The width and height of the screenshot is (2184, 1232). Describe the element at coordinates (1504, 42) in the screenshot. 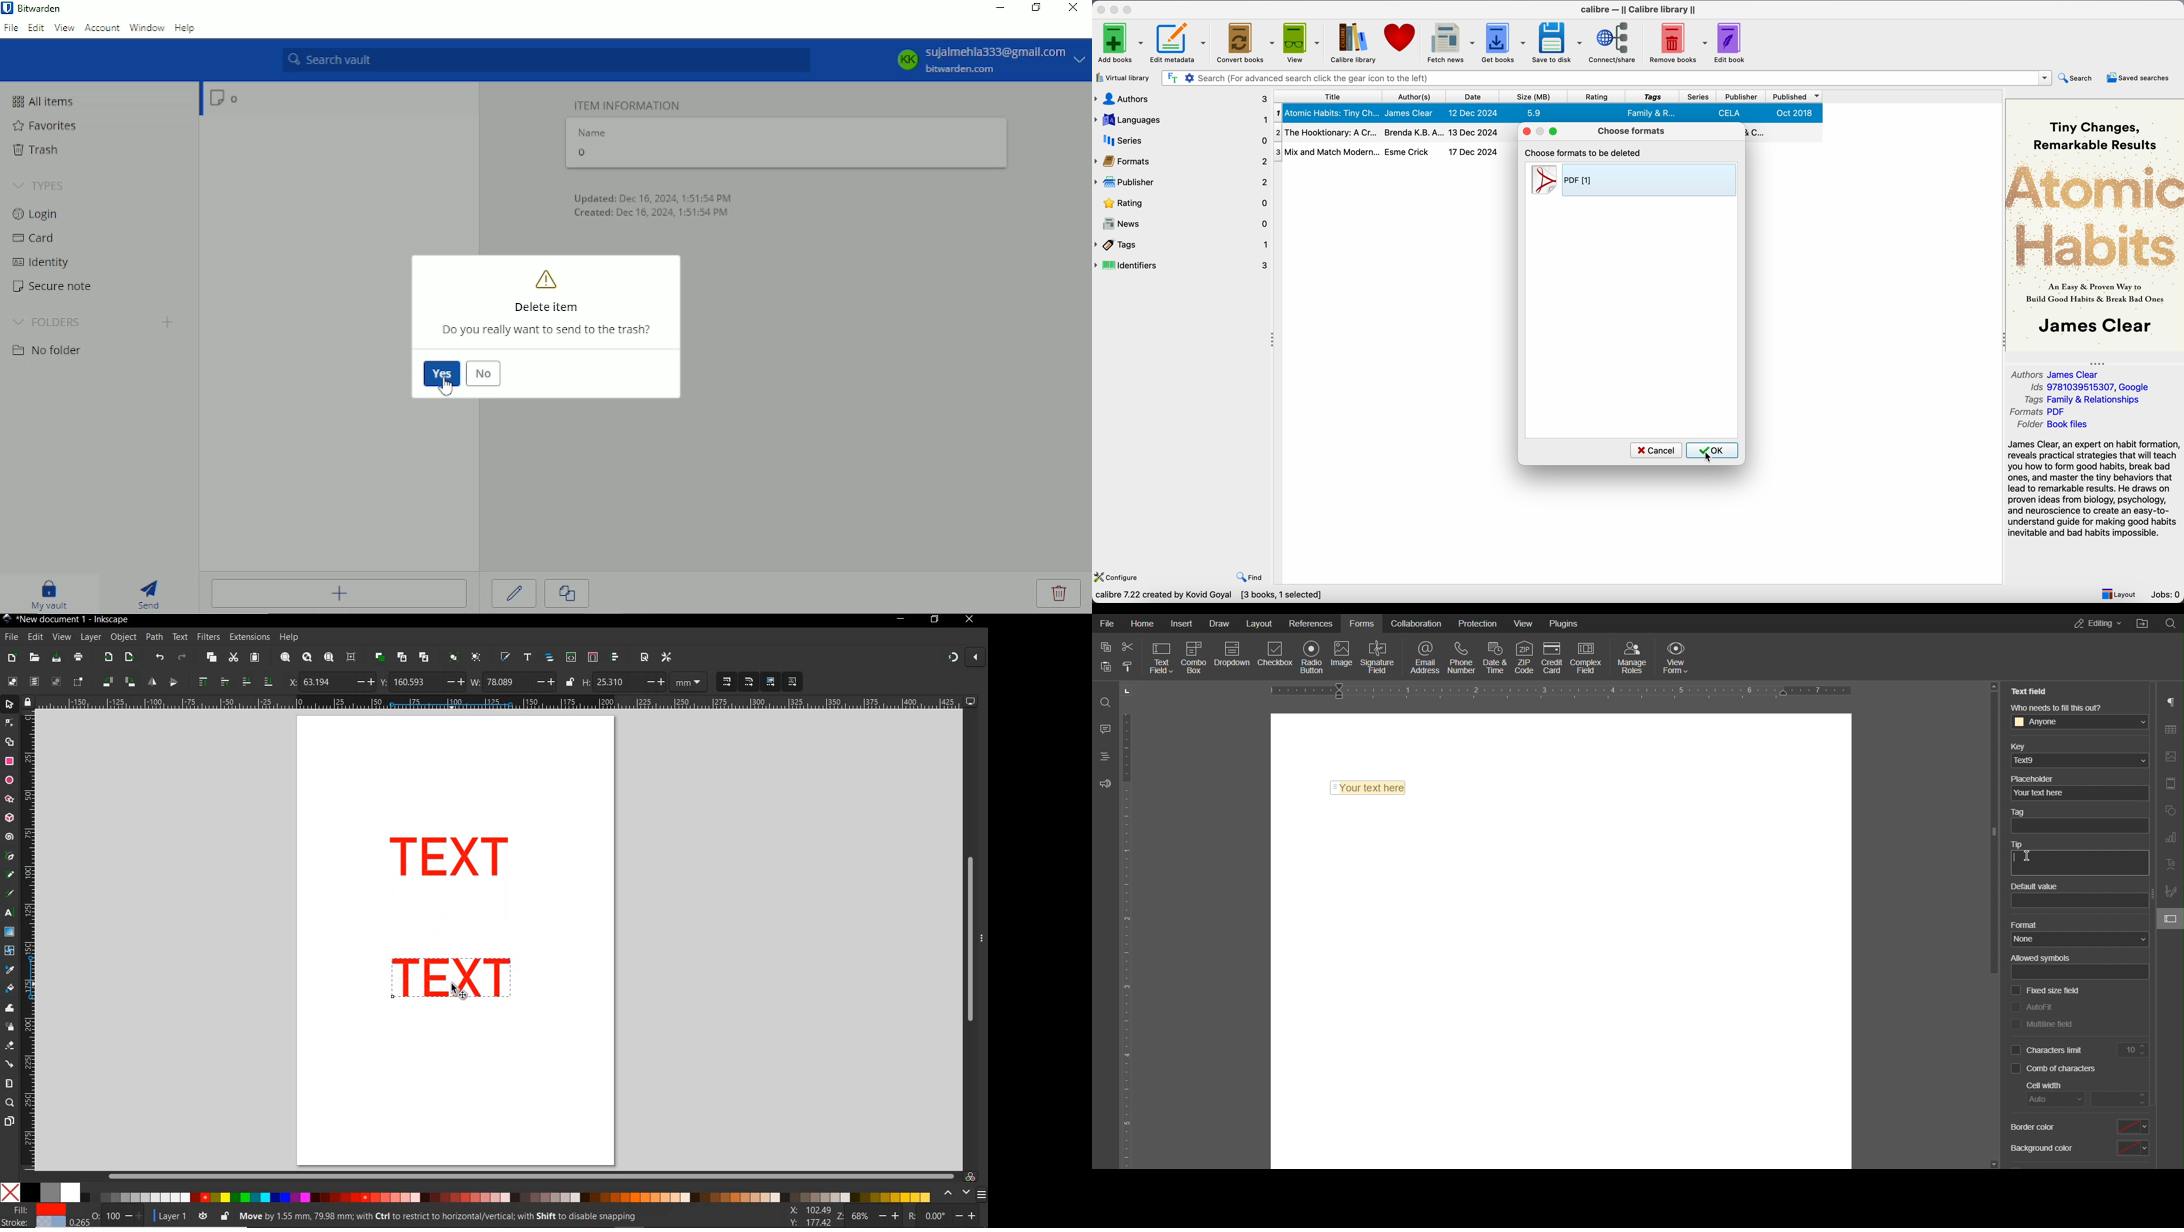

I see `get books` at that location.